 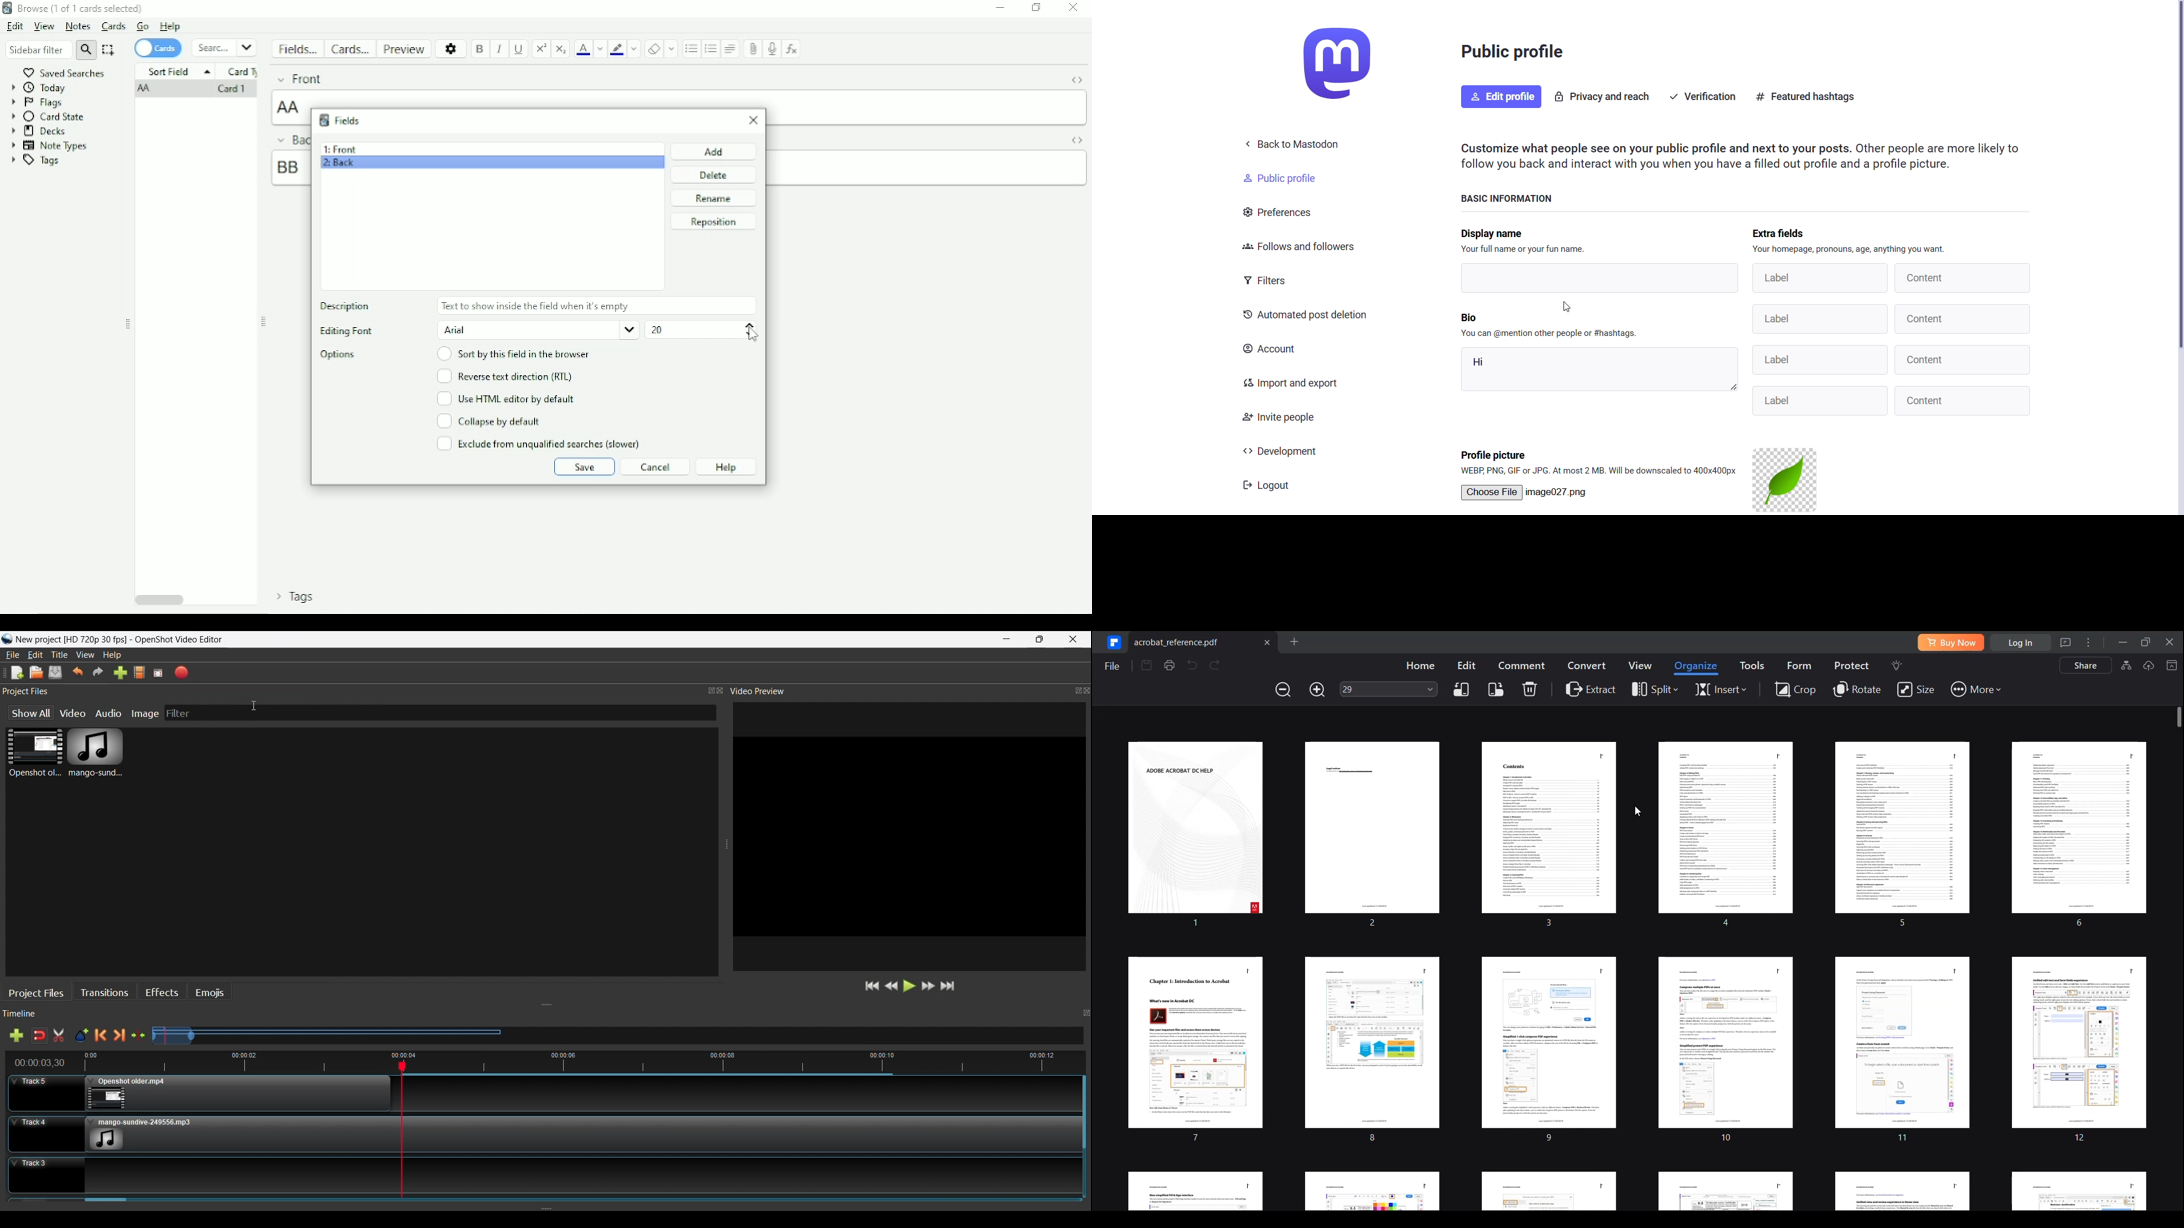 What do you see at coordinates (15, 26) in the screenshot?
I see `Edit` at bounding box center [15, 26].